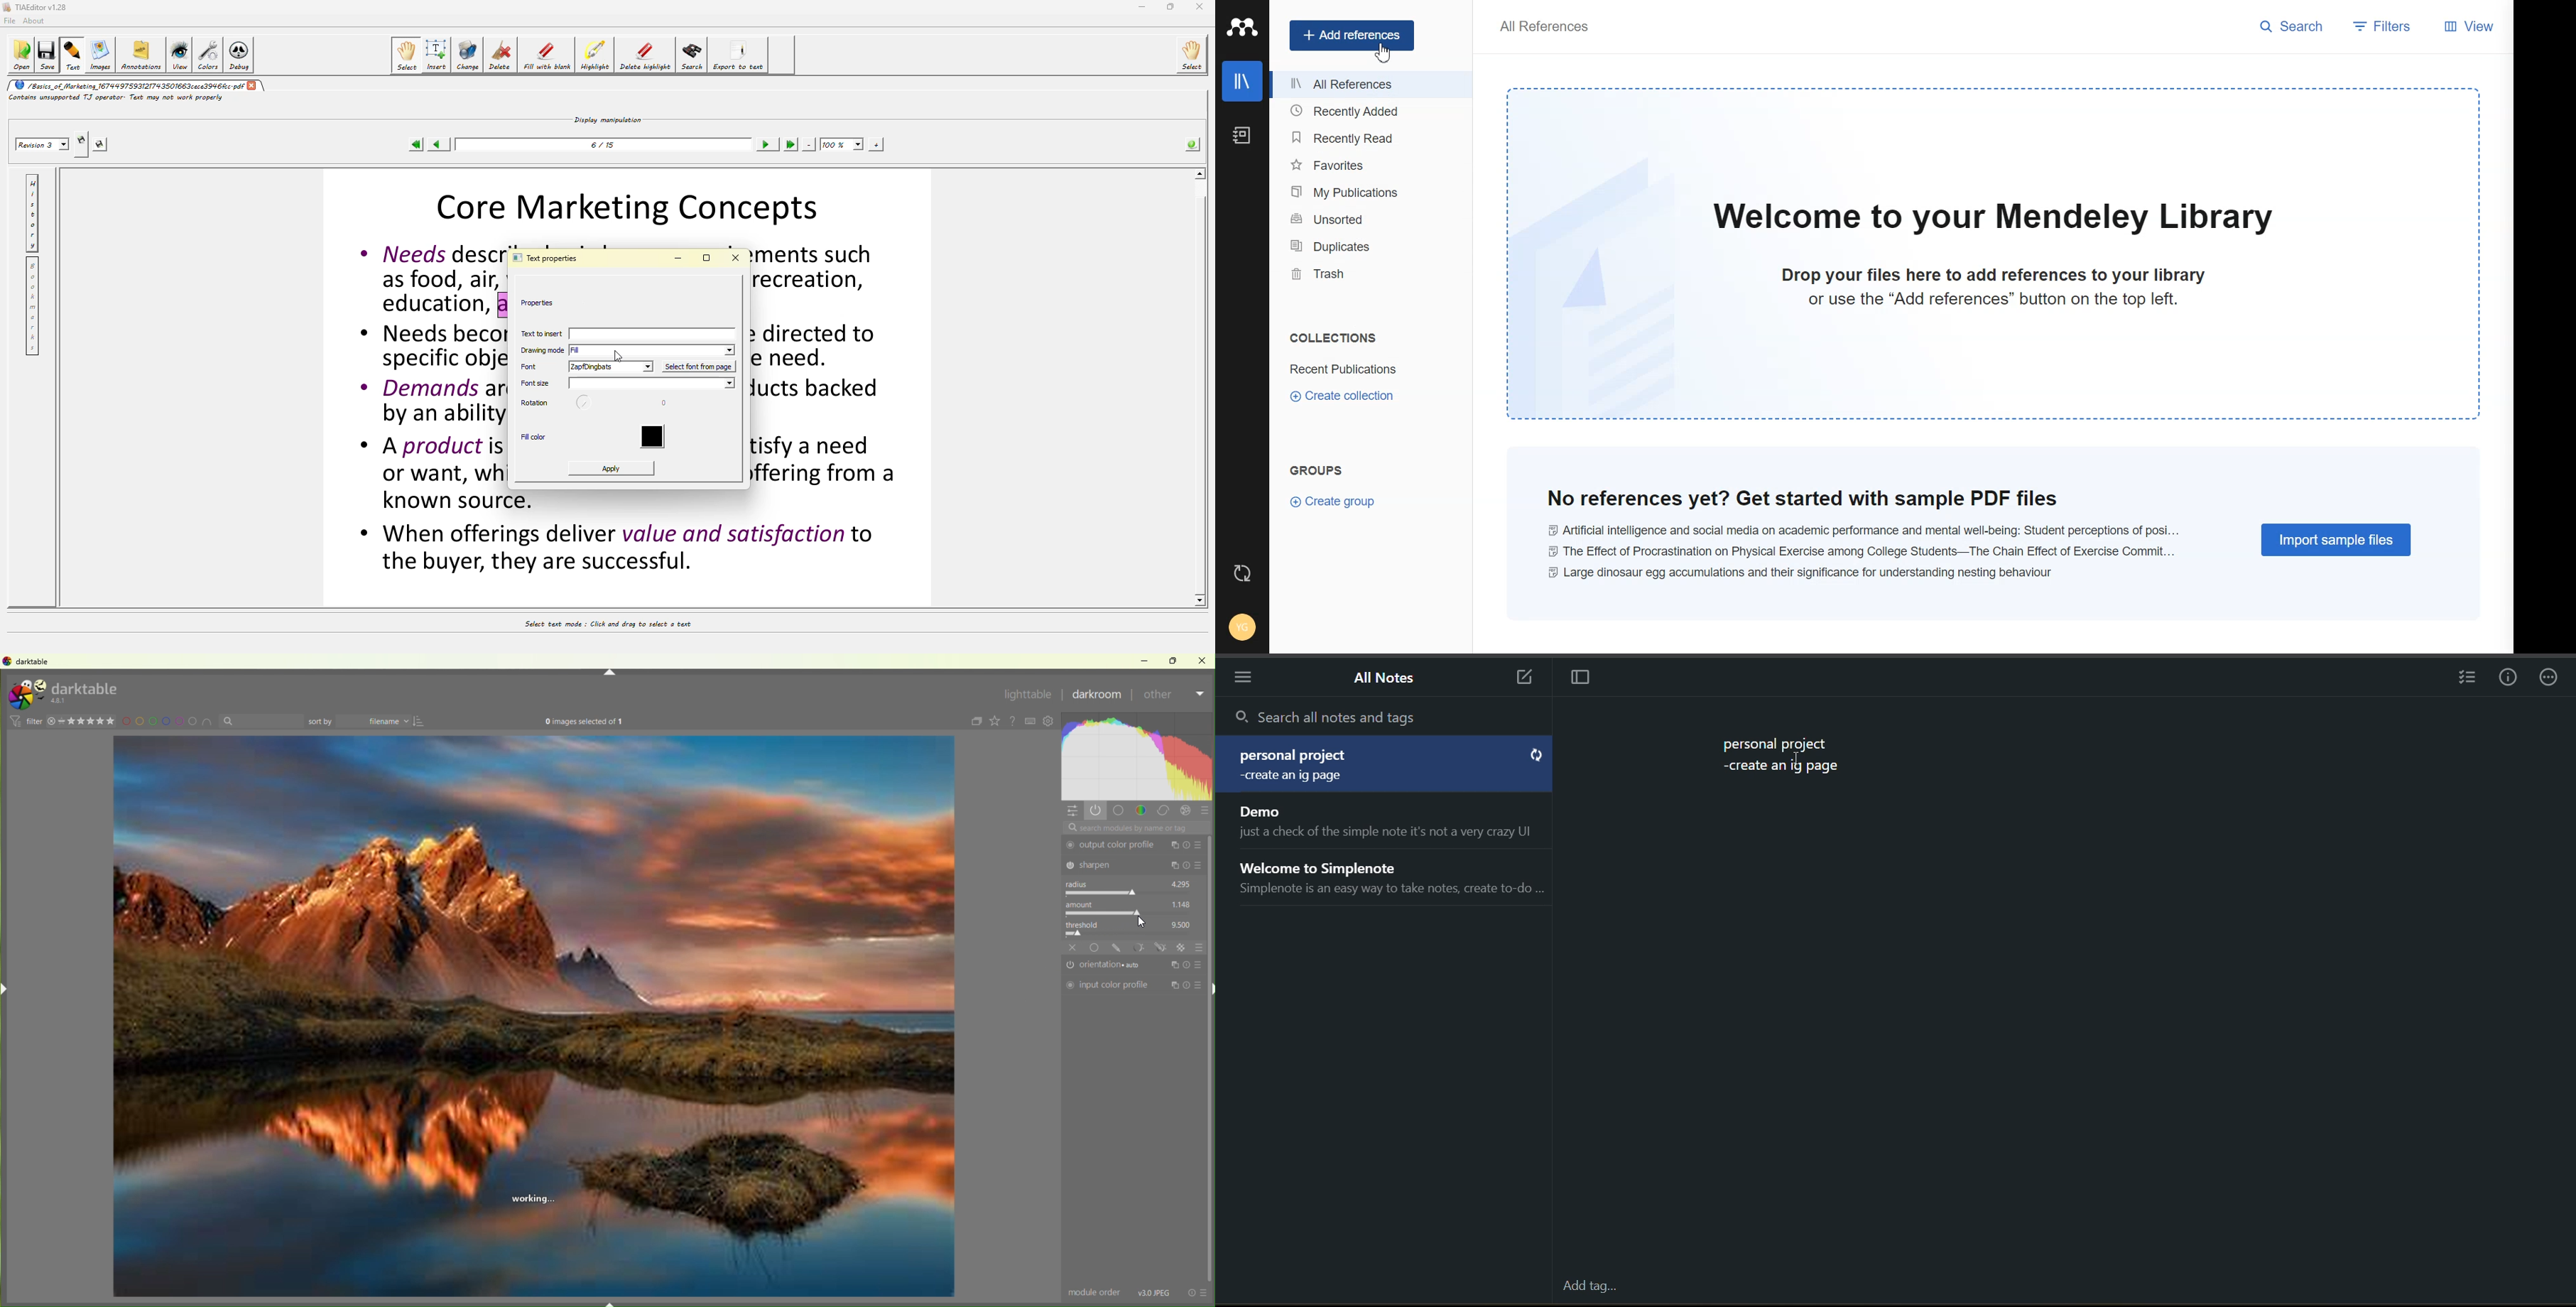 The width and height of the screenshot is (2576, 1316). Describe the element at coordinates (1187, 986) in the screenshot. I see `copy, reset and presets` at that location.